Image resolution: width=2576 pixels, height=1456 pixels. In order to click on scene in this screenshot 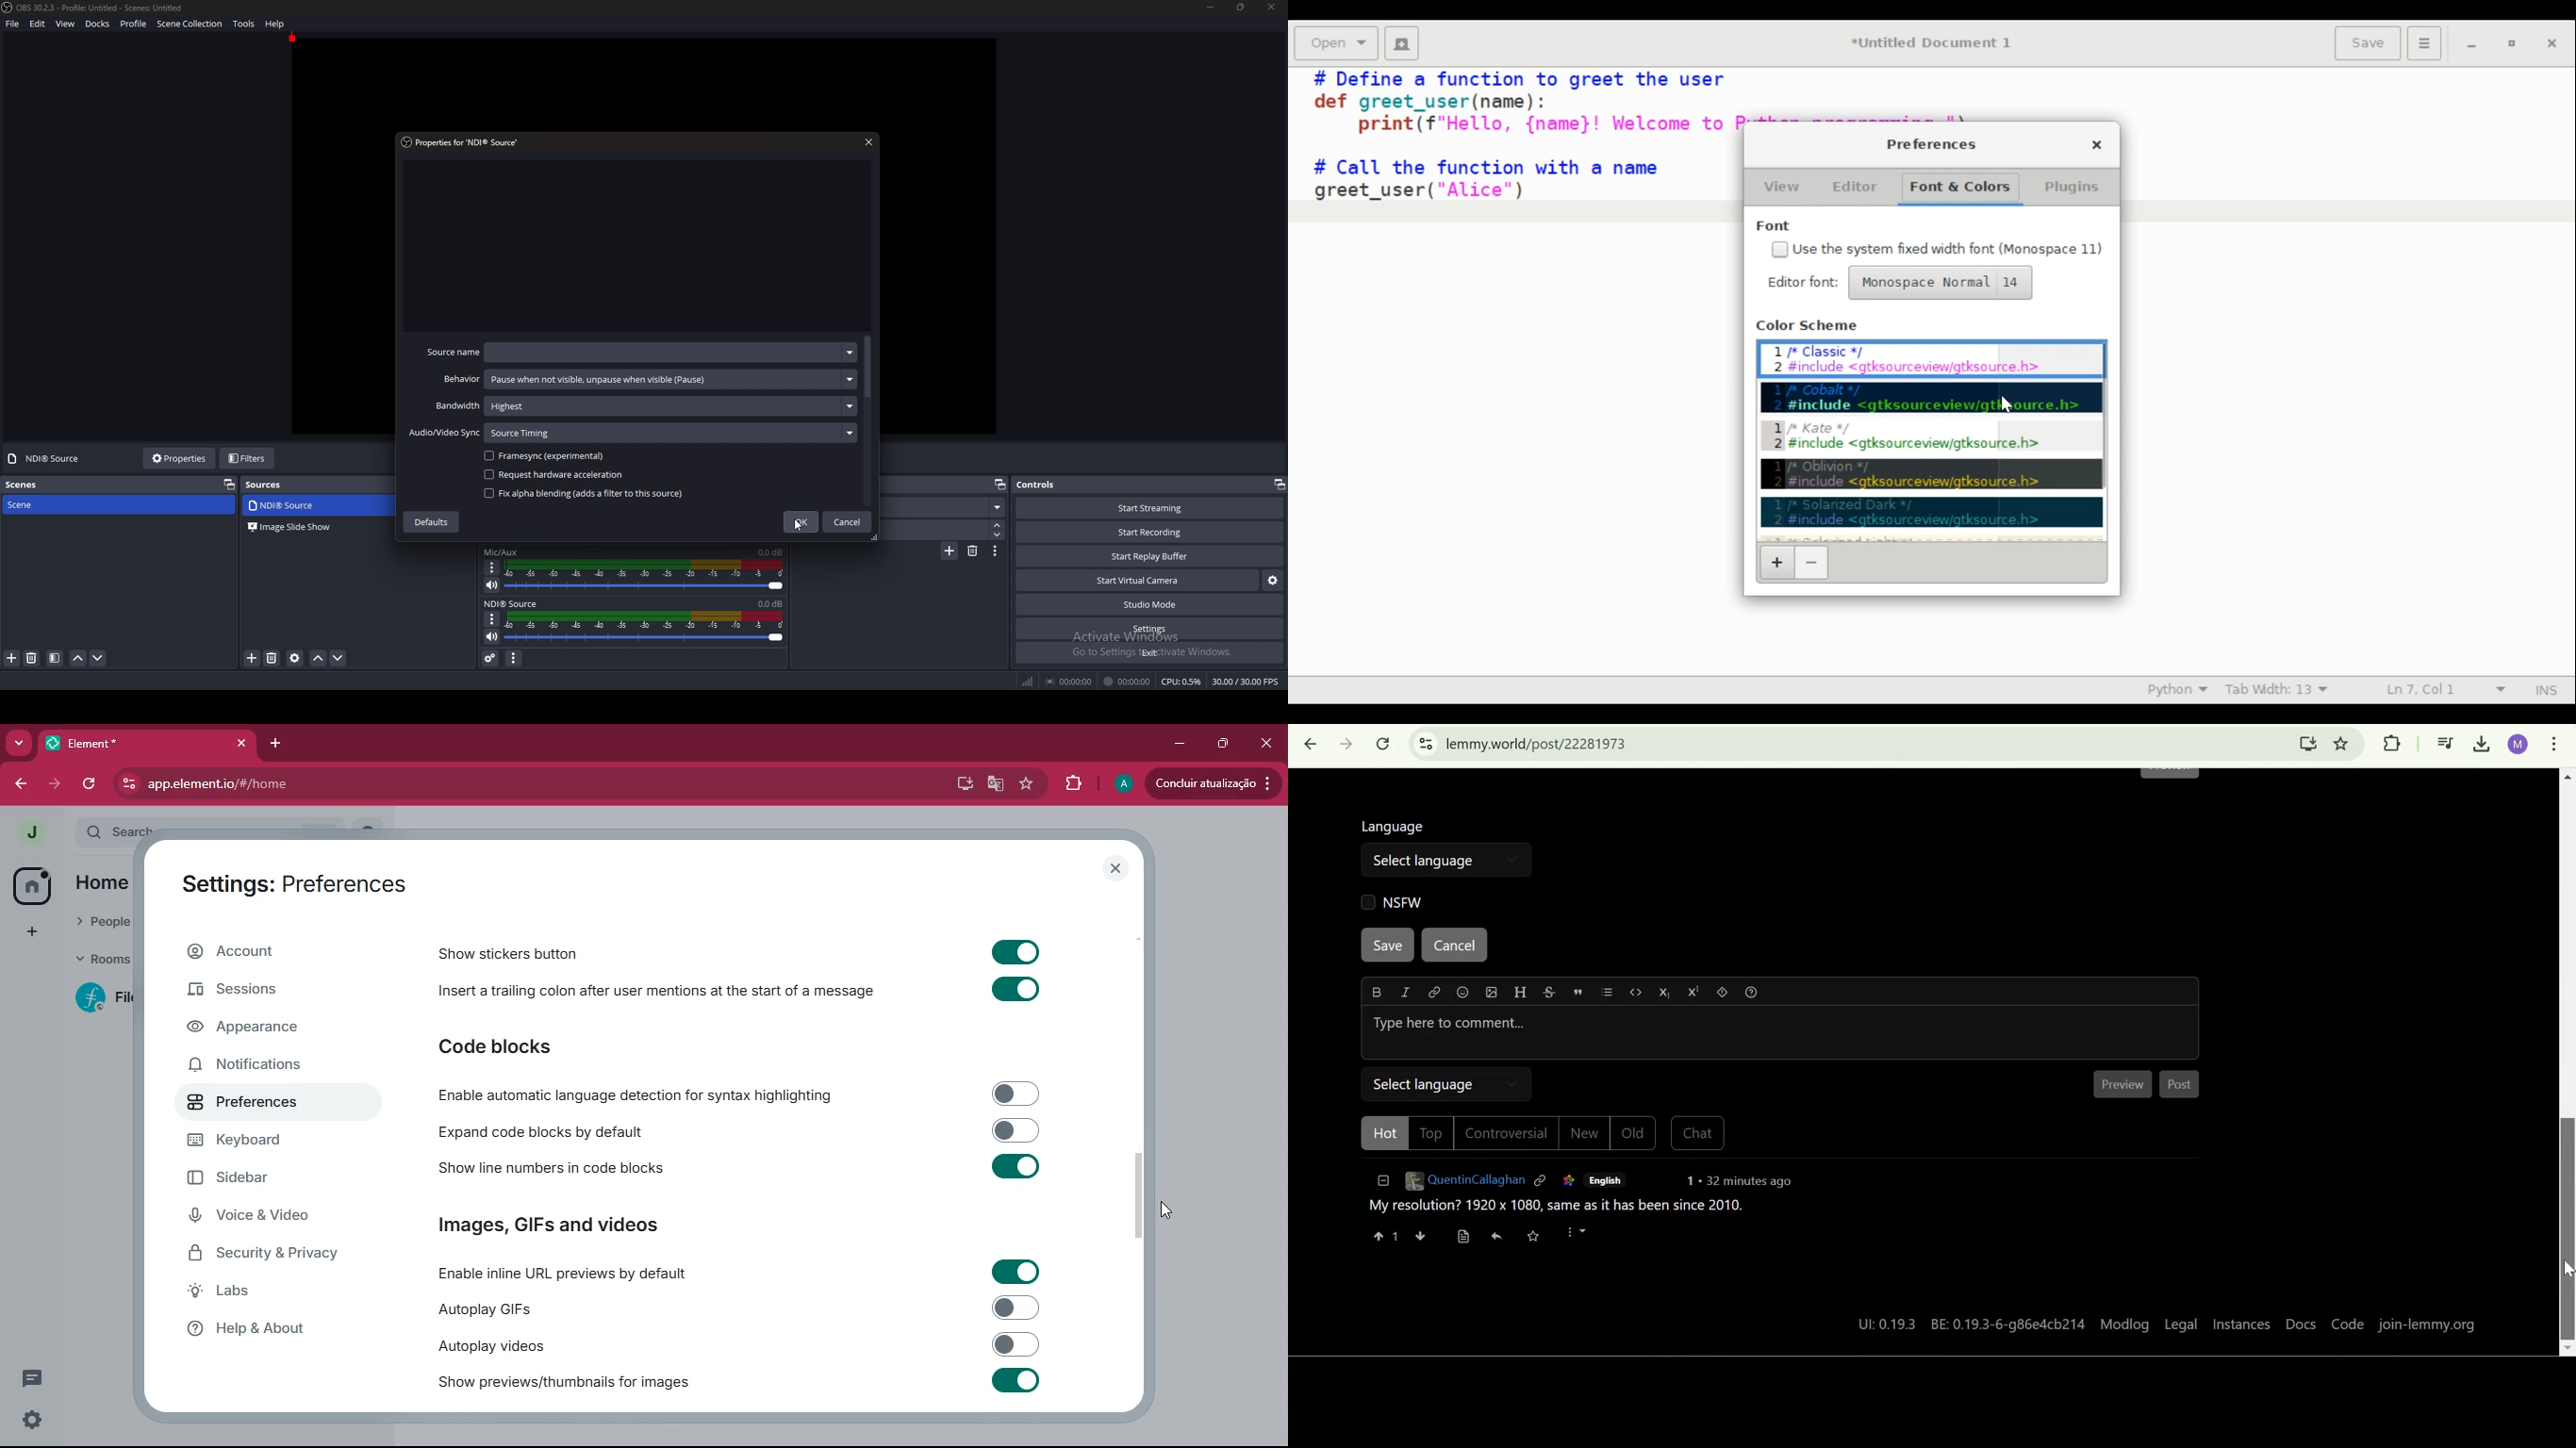, I will do `click(37, 506)`.